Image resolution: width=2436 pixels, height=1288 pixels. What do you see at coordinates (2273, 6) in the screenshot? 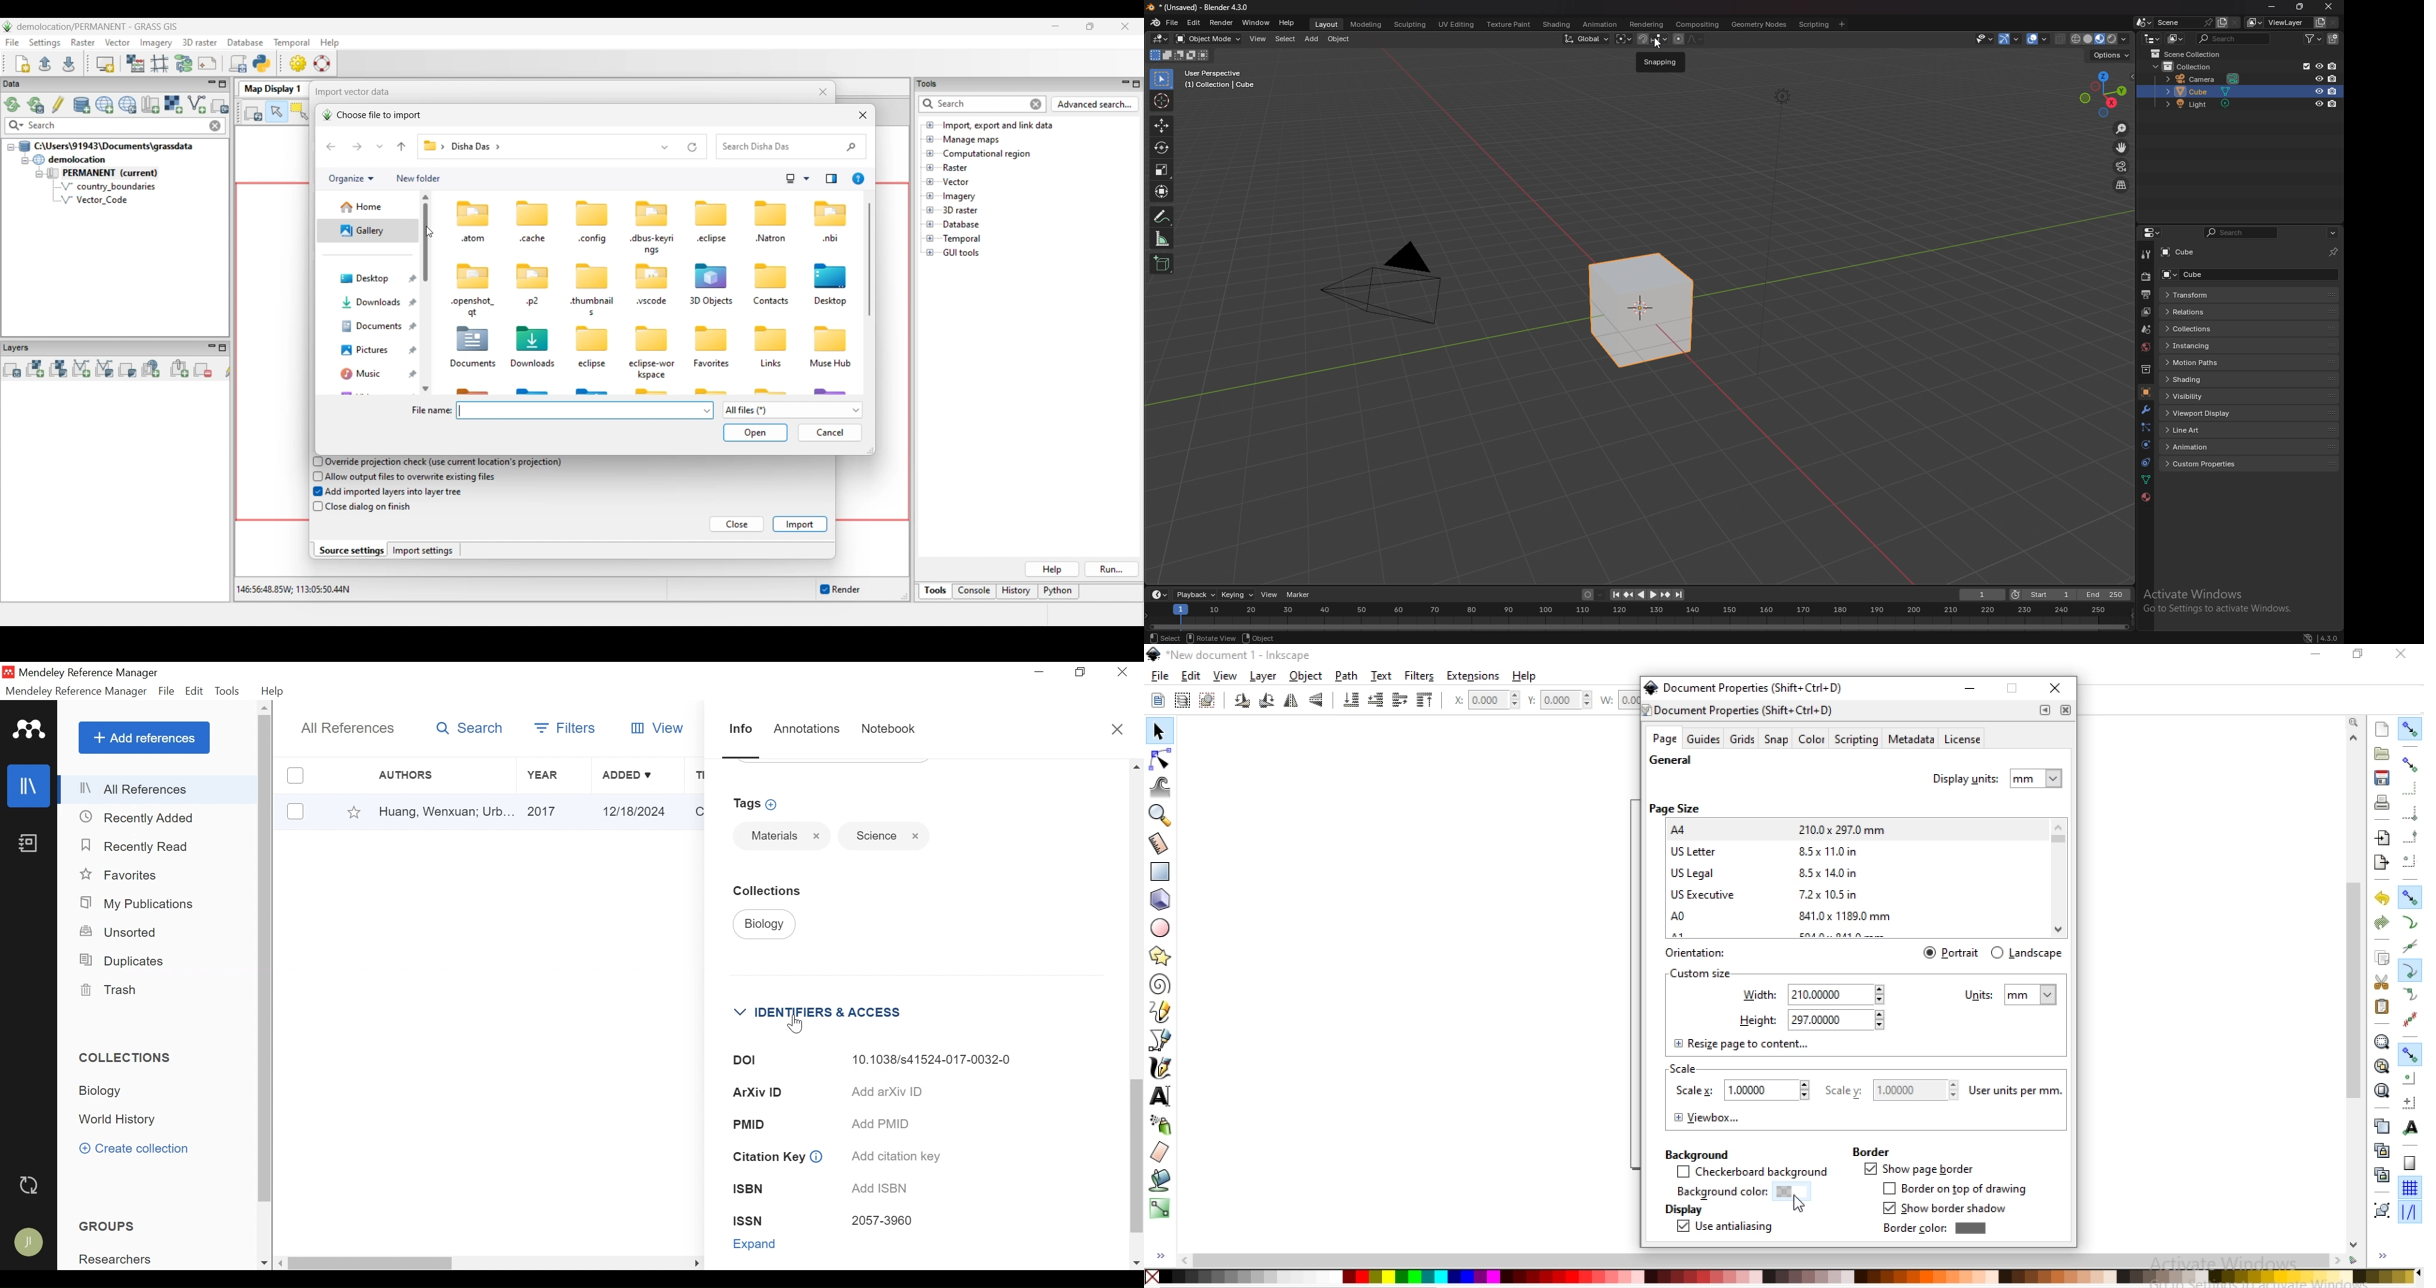
I see `minimize` at bounding box center [2273, 6].